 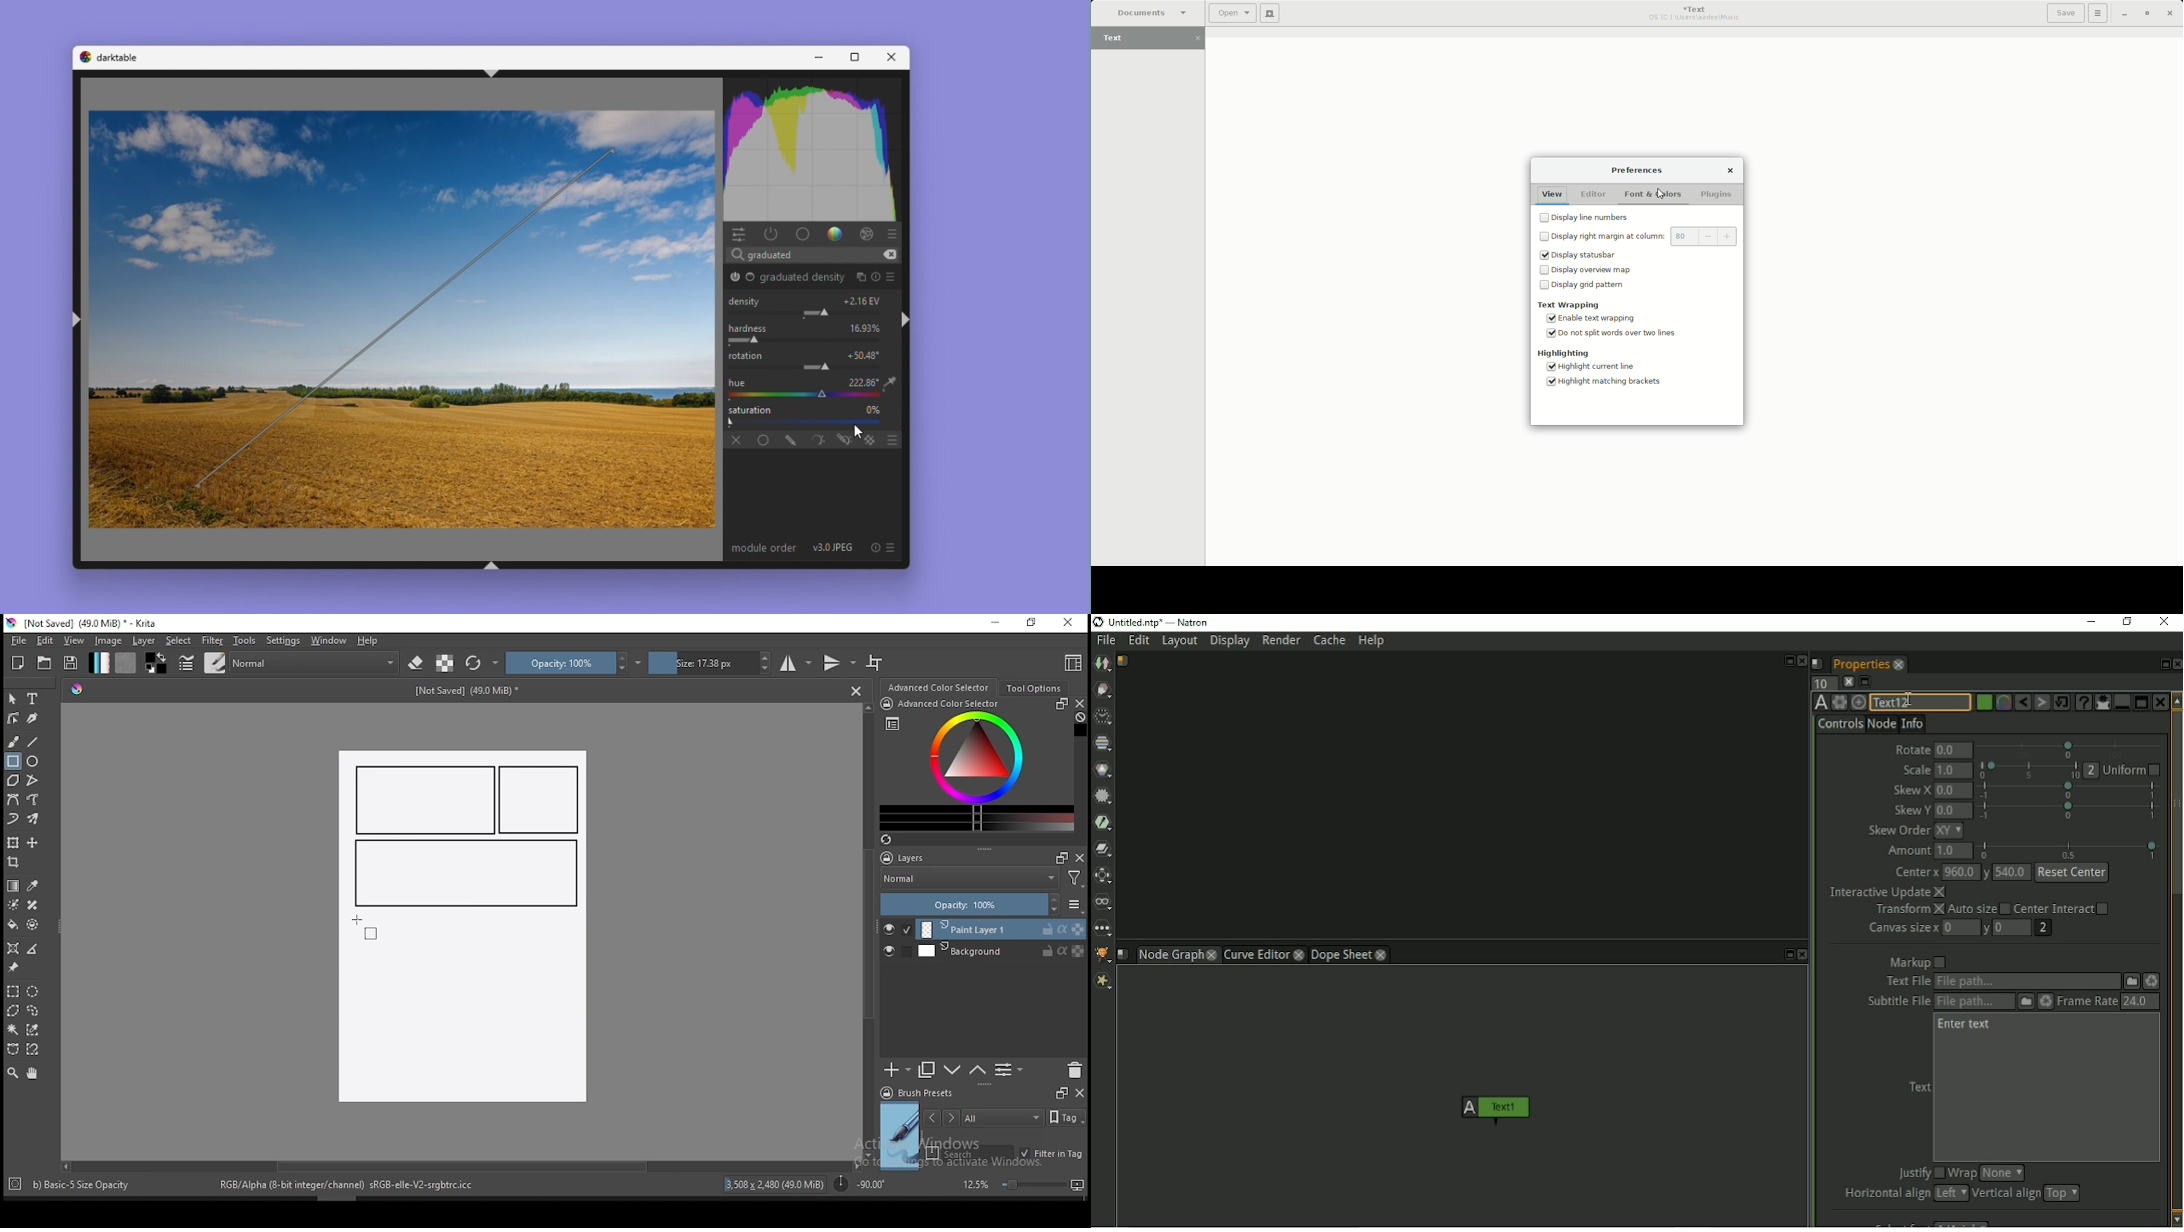 I want to click on 2, so click(x=2092, y=770).